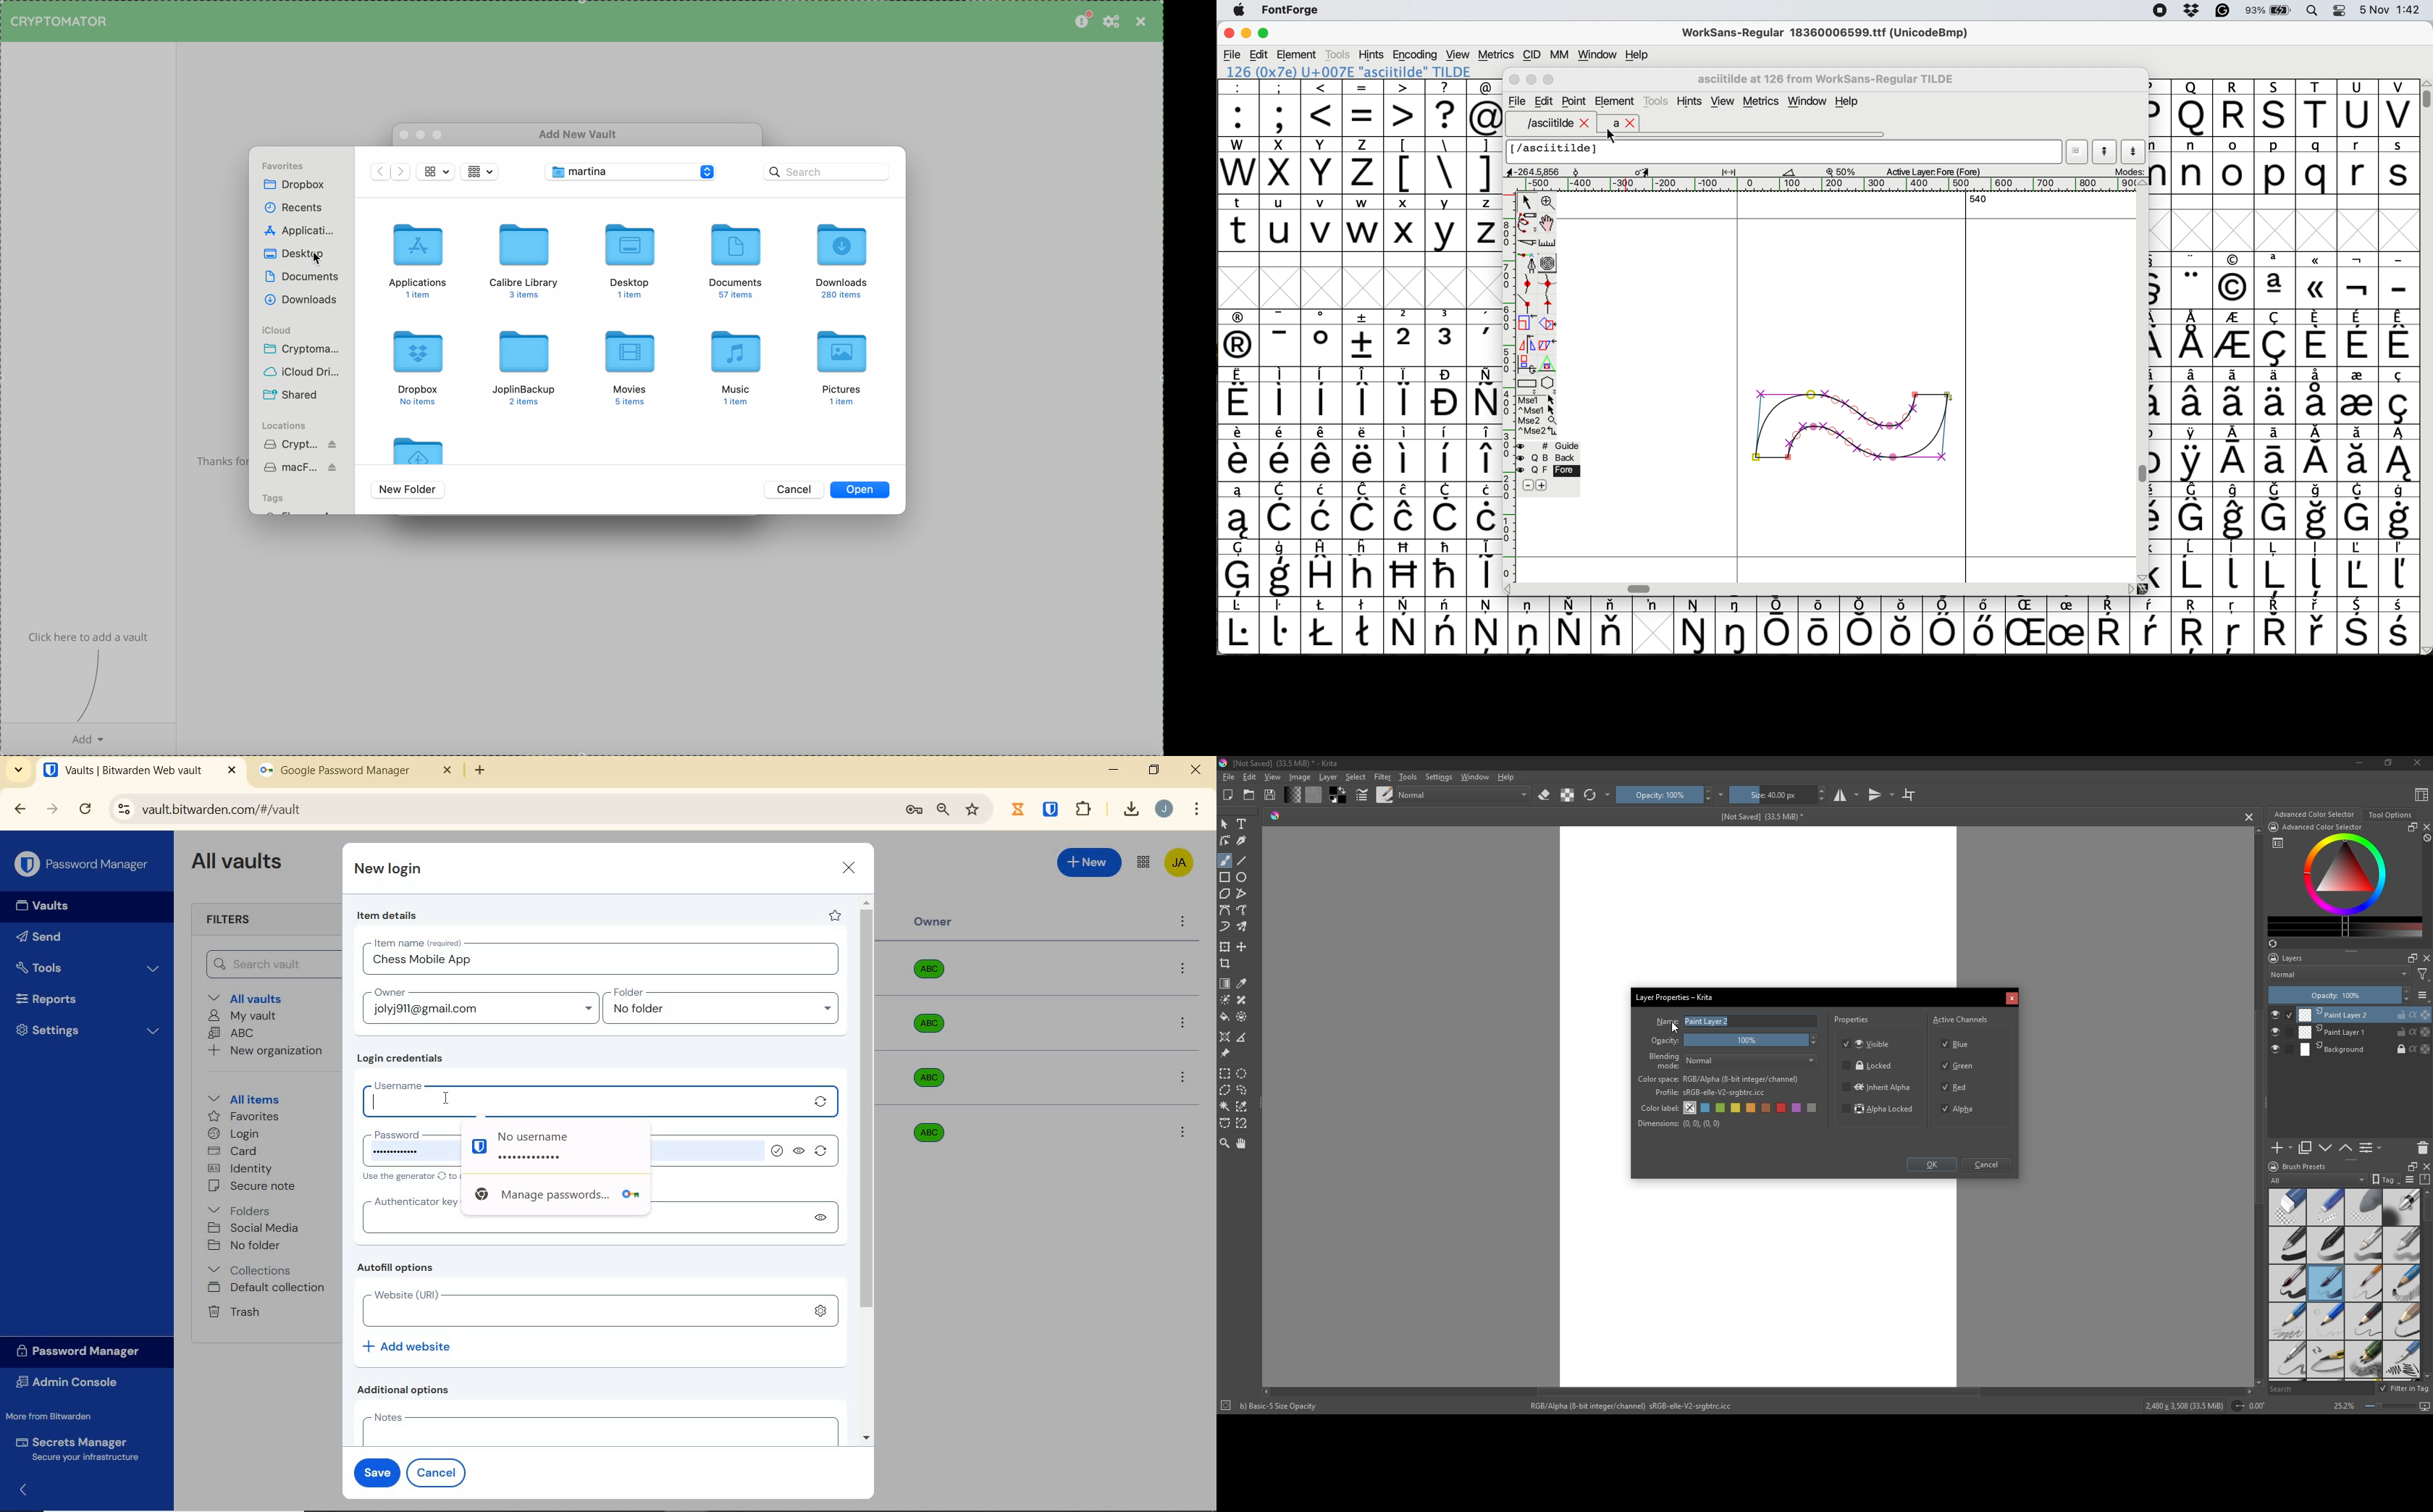 The height and width of the screenshot is (1512, 2436). What do you see at coordinates (2425, 838) in the screenshot?
I see `block` at bounding box center [2425, 838].